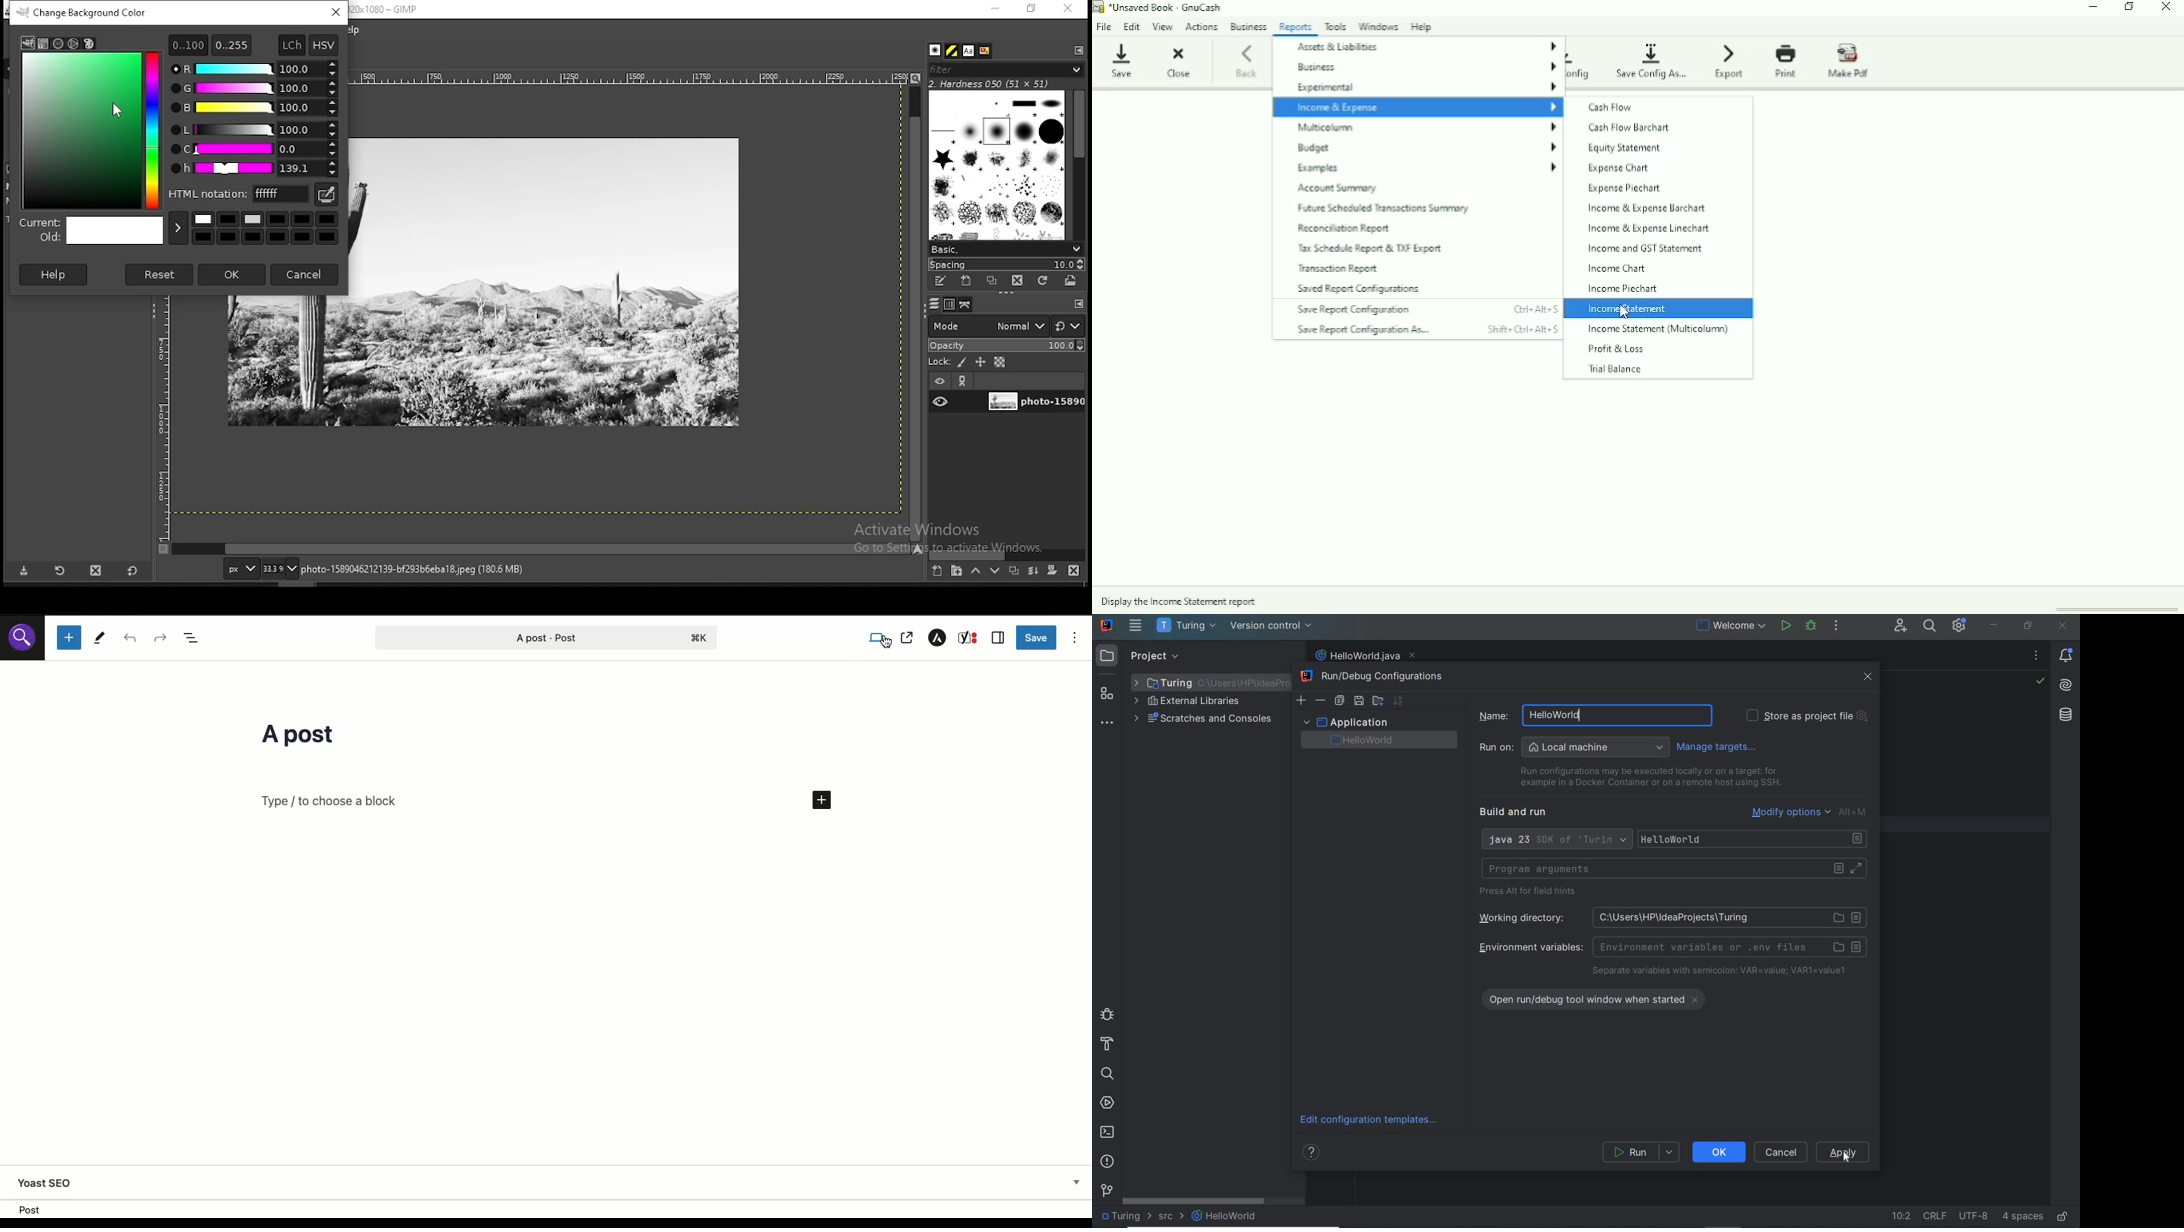 The image size is (2184, 1232). Describe the element at coordinates (194, 638) in the screenshot. I see `Doc overview` at that location.